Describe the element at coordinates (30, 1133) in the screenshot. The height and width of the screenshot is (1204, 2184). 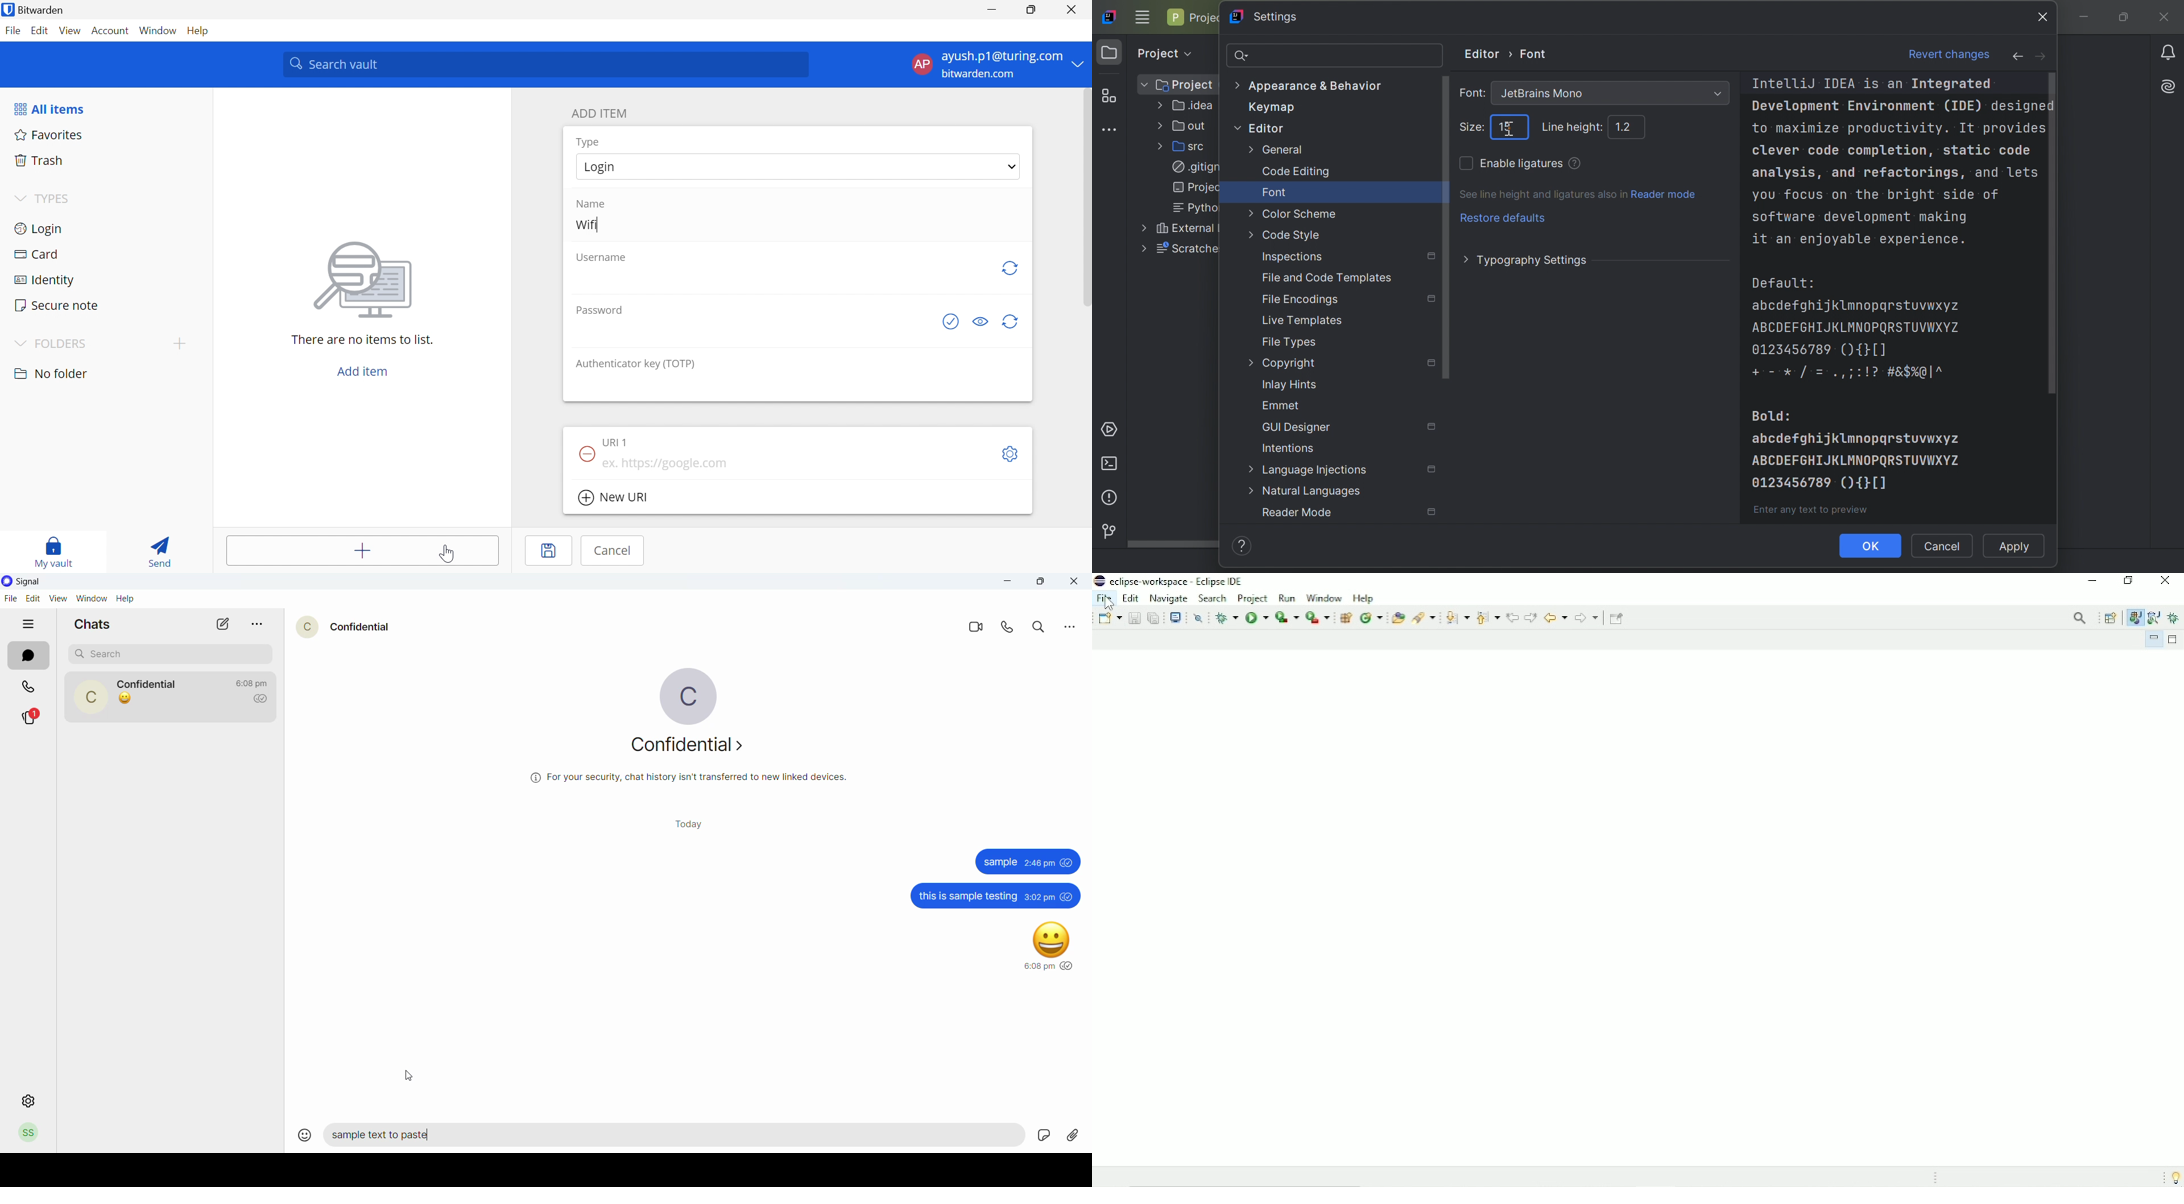
I see `Profile` at that location.